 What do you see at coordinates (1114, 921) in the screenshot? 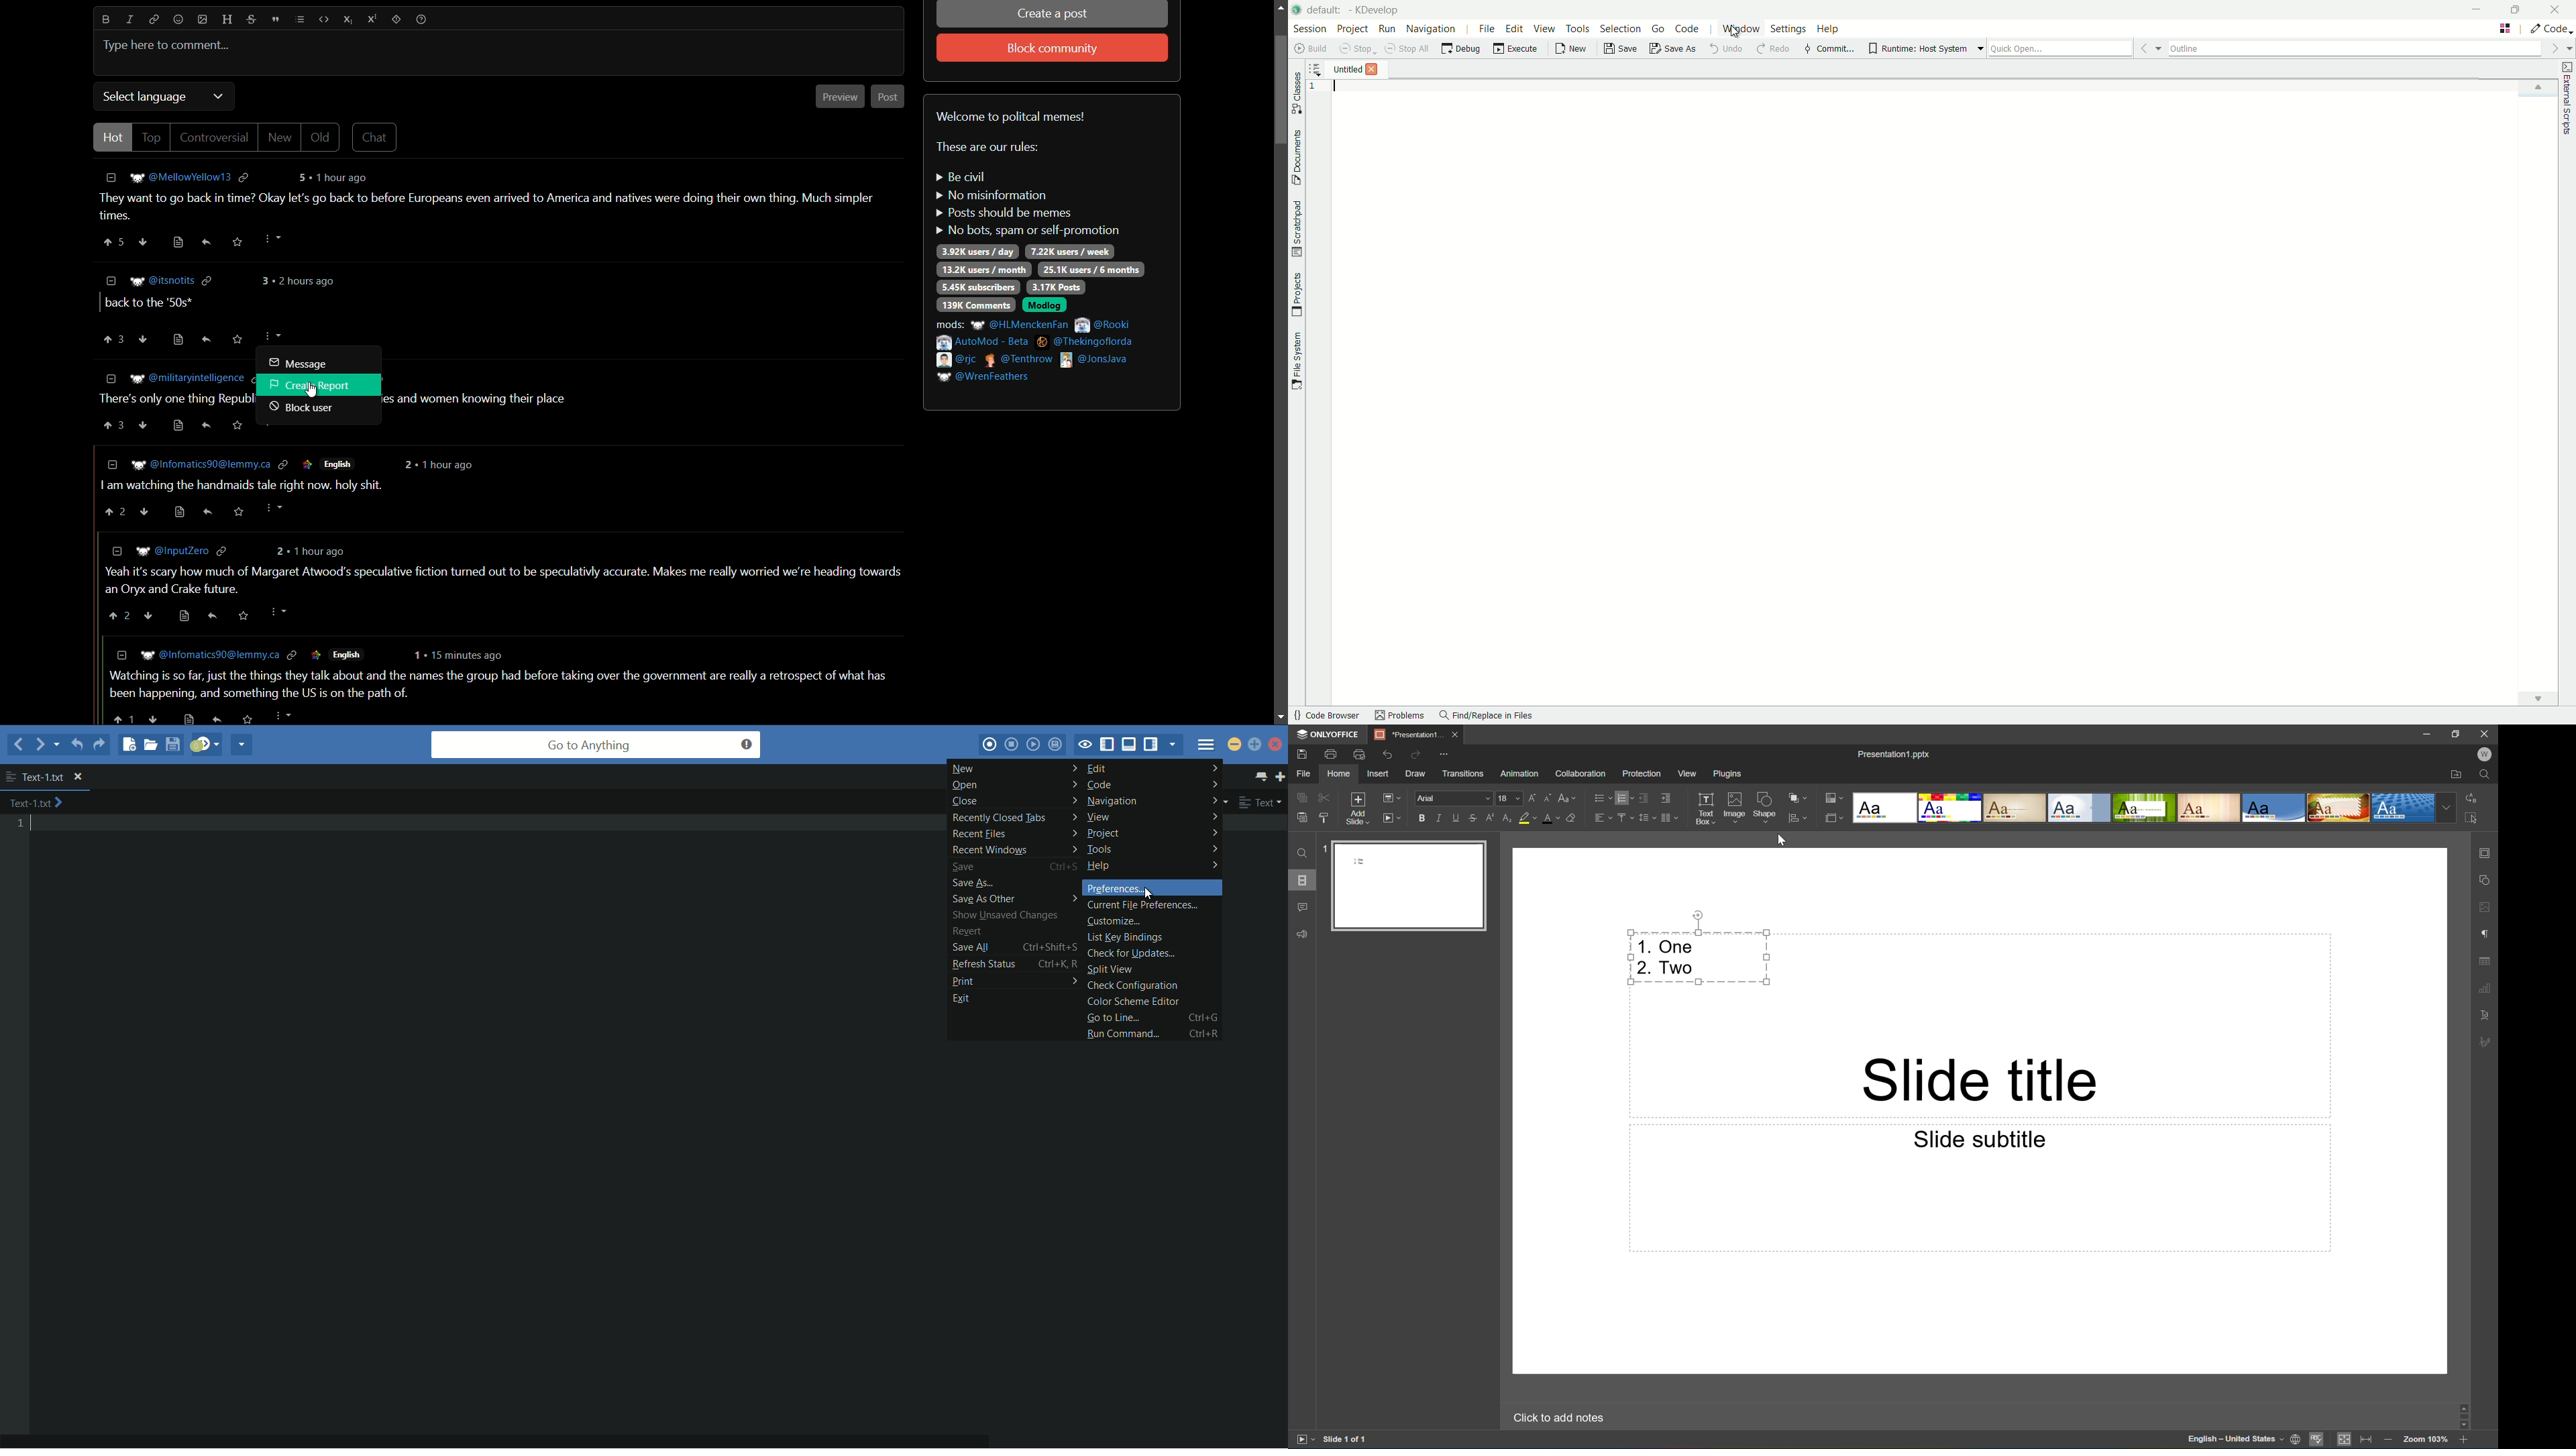
I see `customize` at bounding box center [1114, 921].